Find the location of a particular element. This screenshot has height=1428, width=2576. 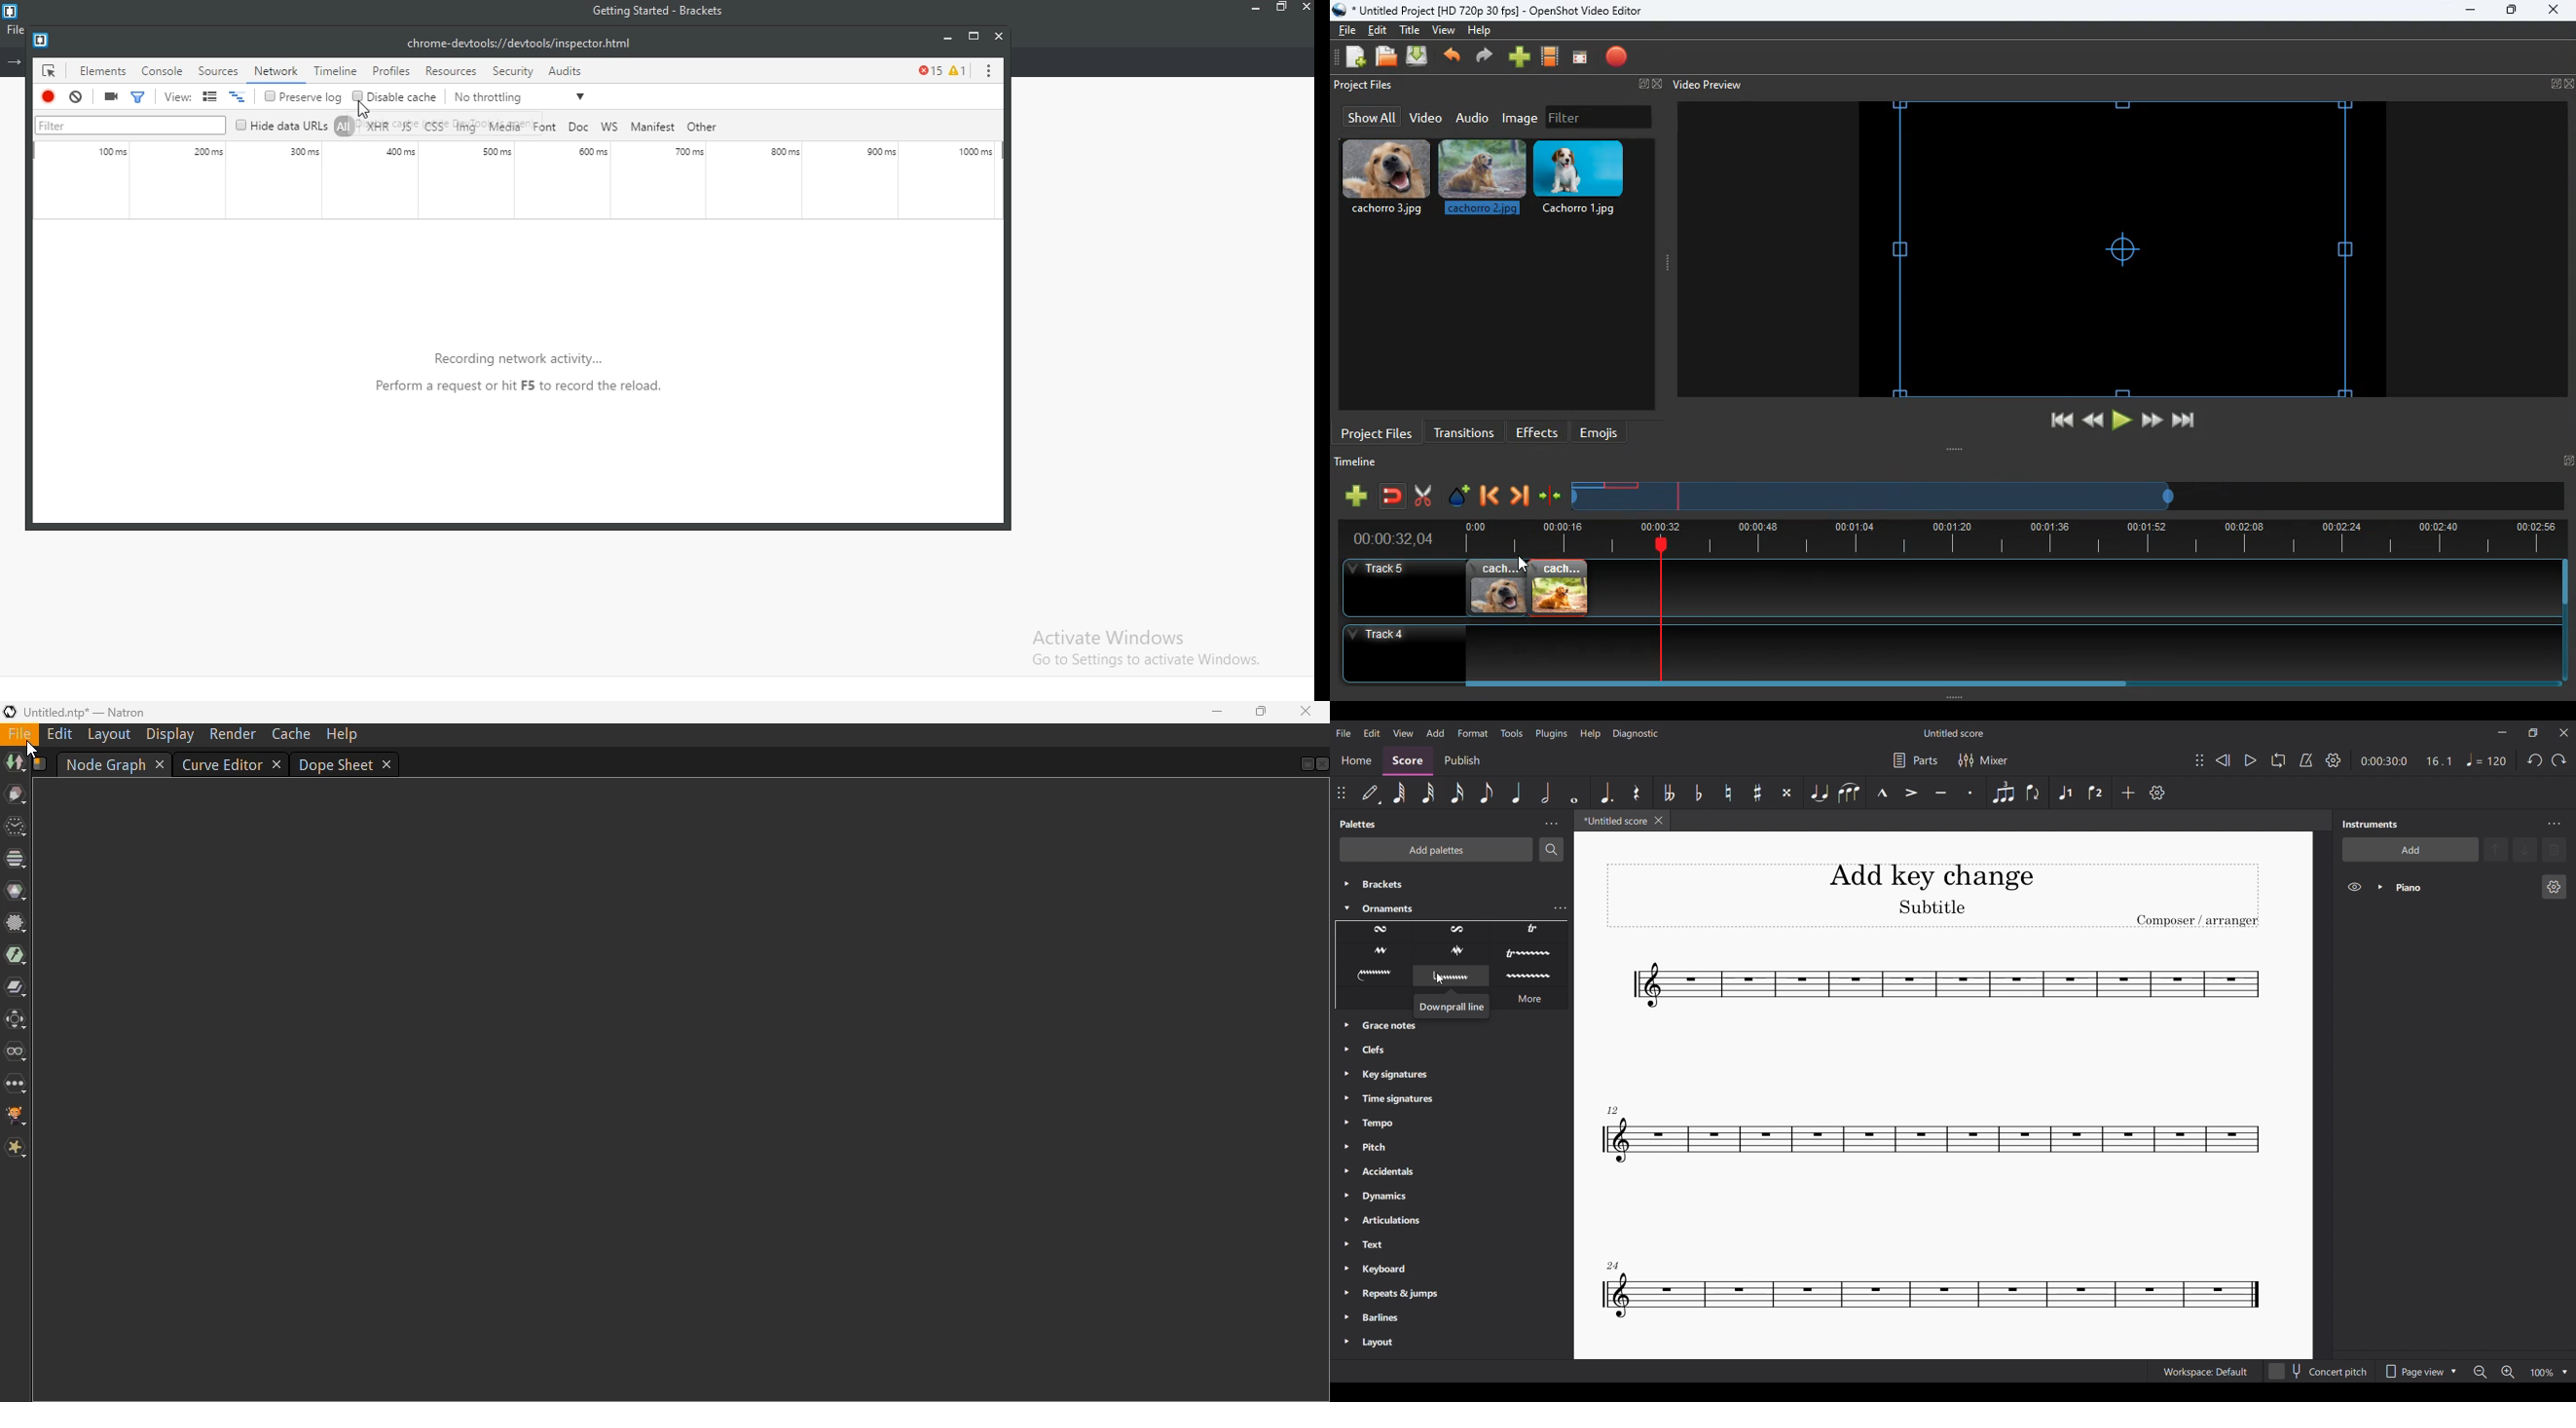

emojis is located at coordinates (1604, 433).